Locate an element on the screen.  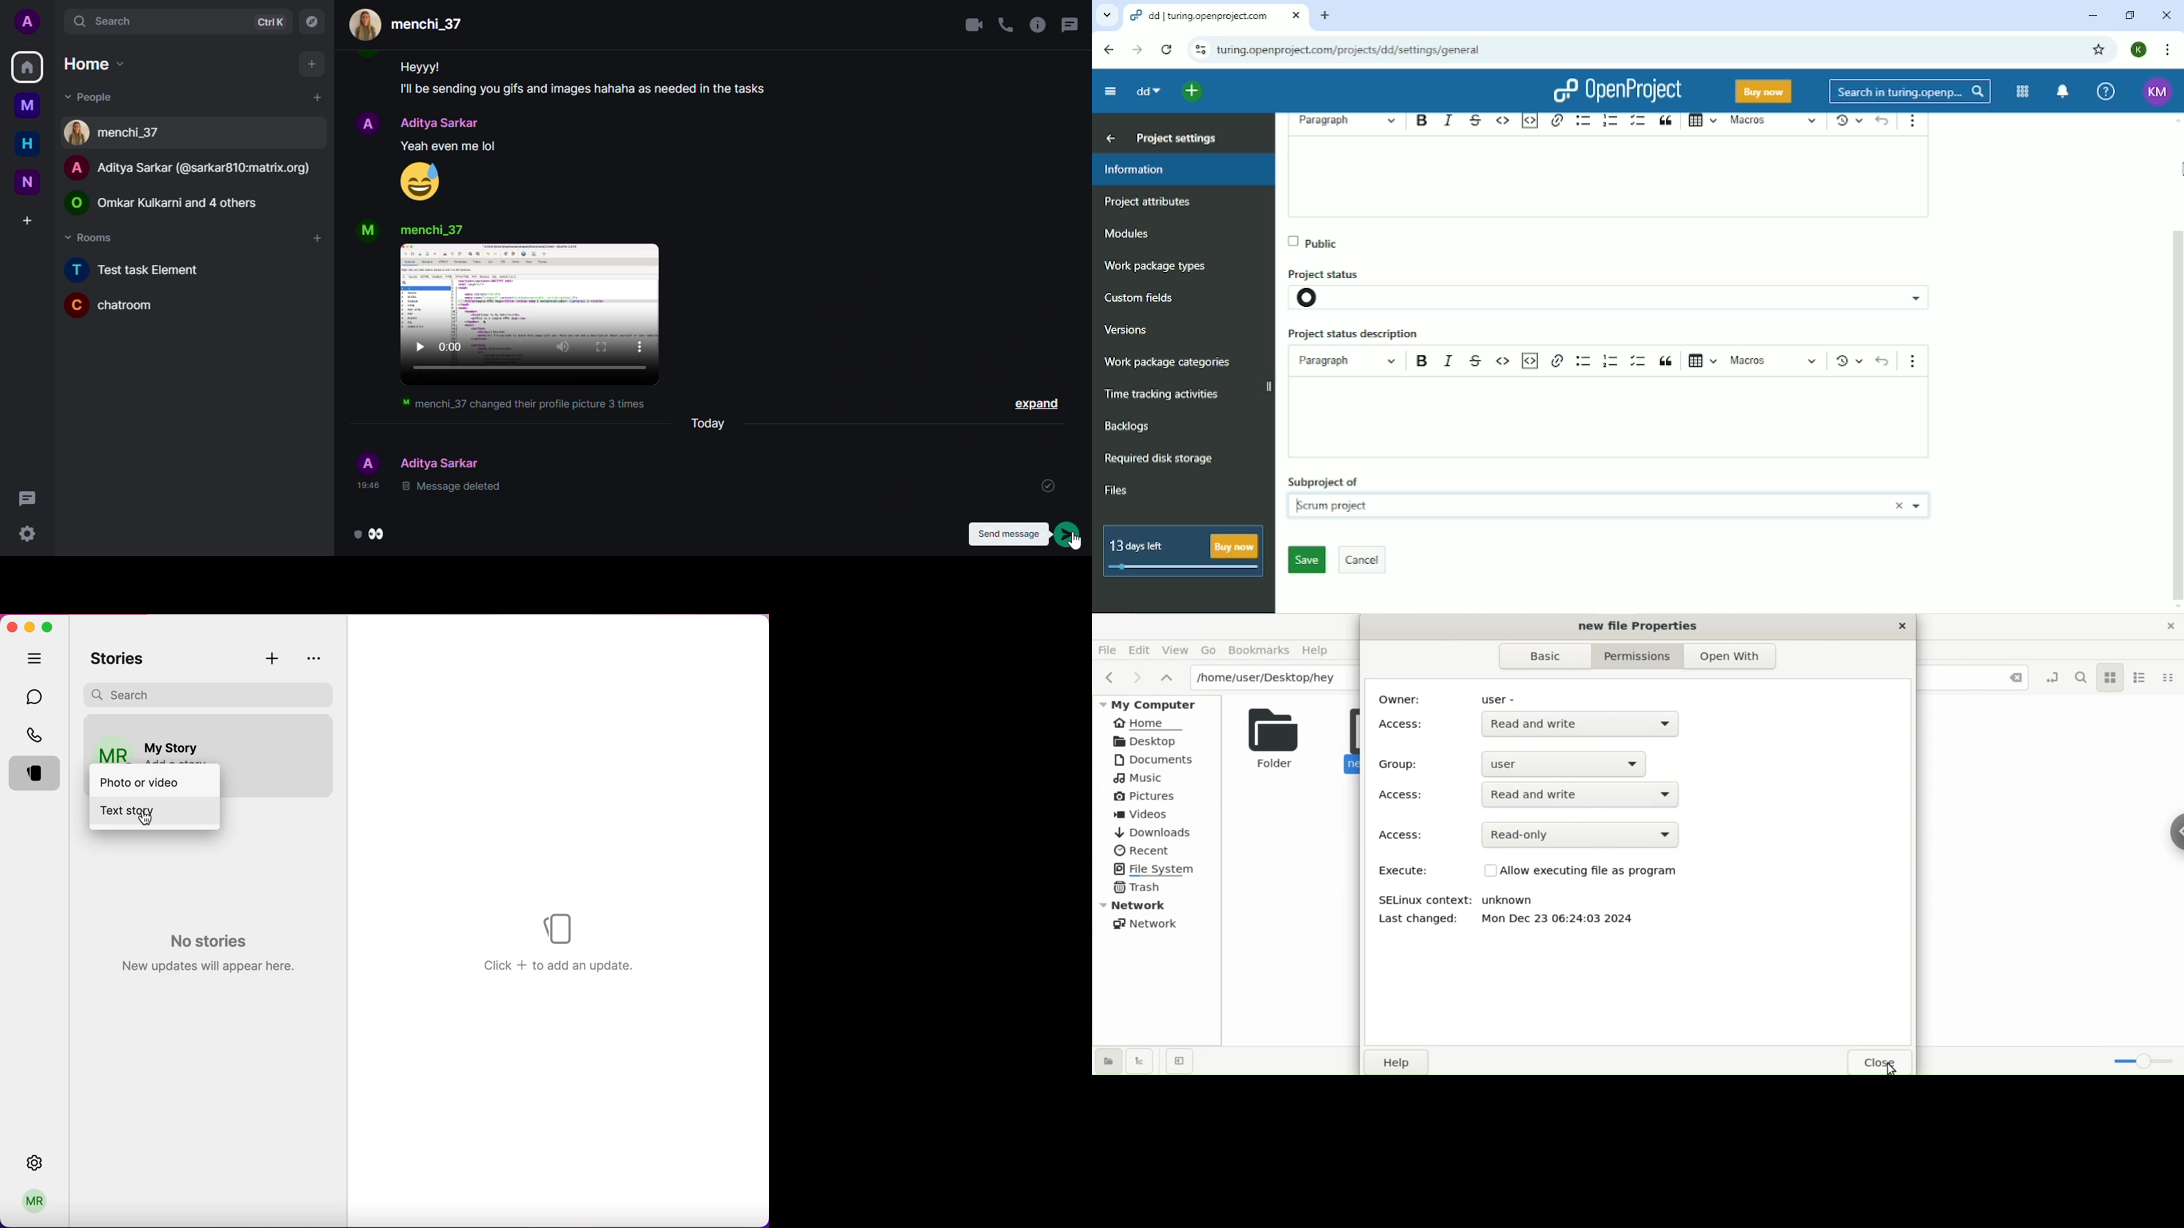
add is located at coordinates (308, 64).